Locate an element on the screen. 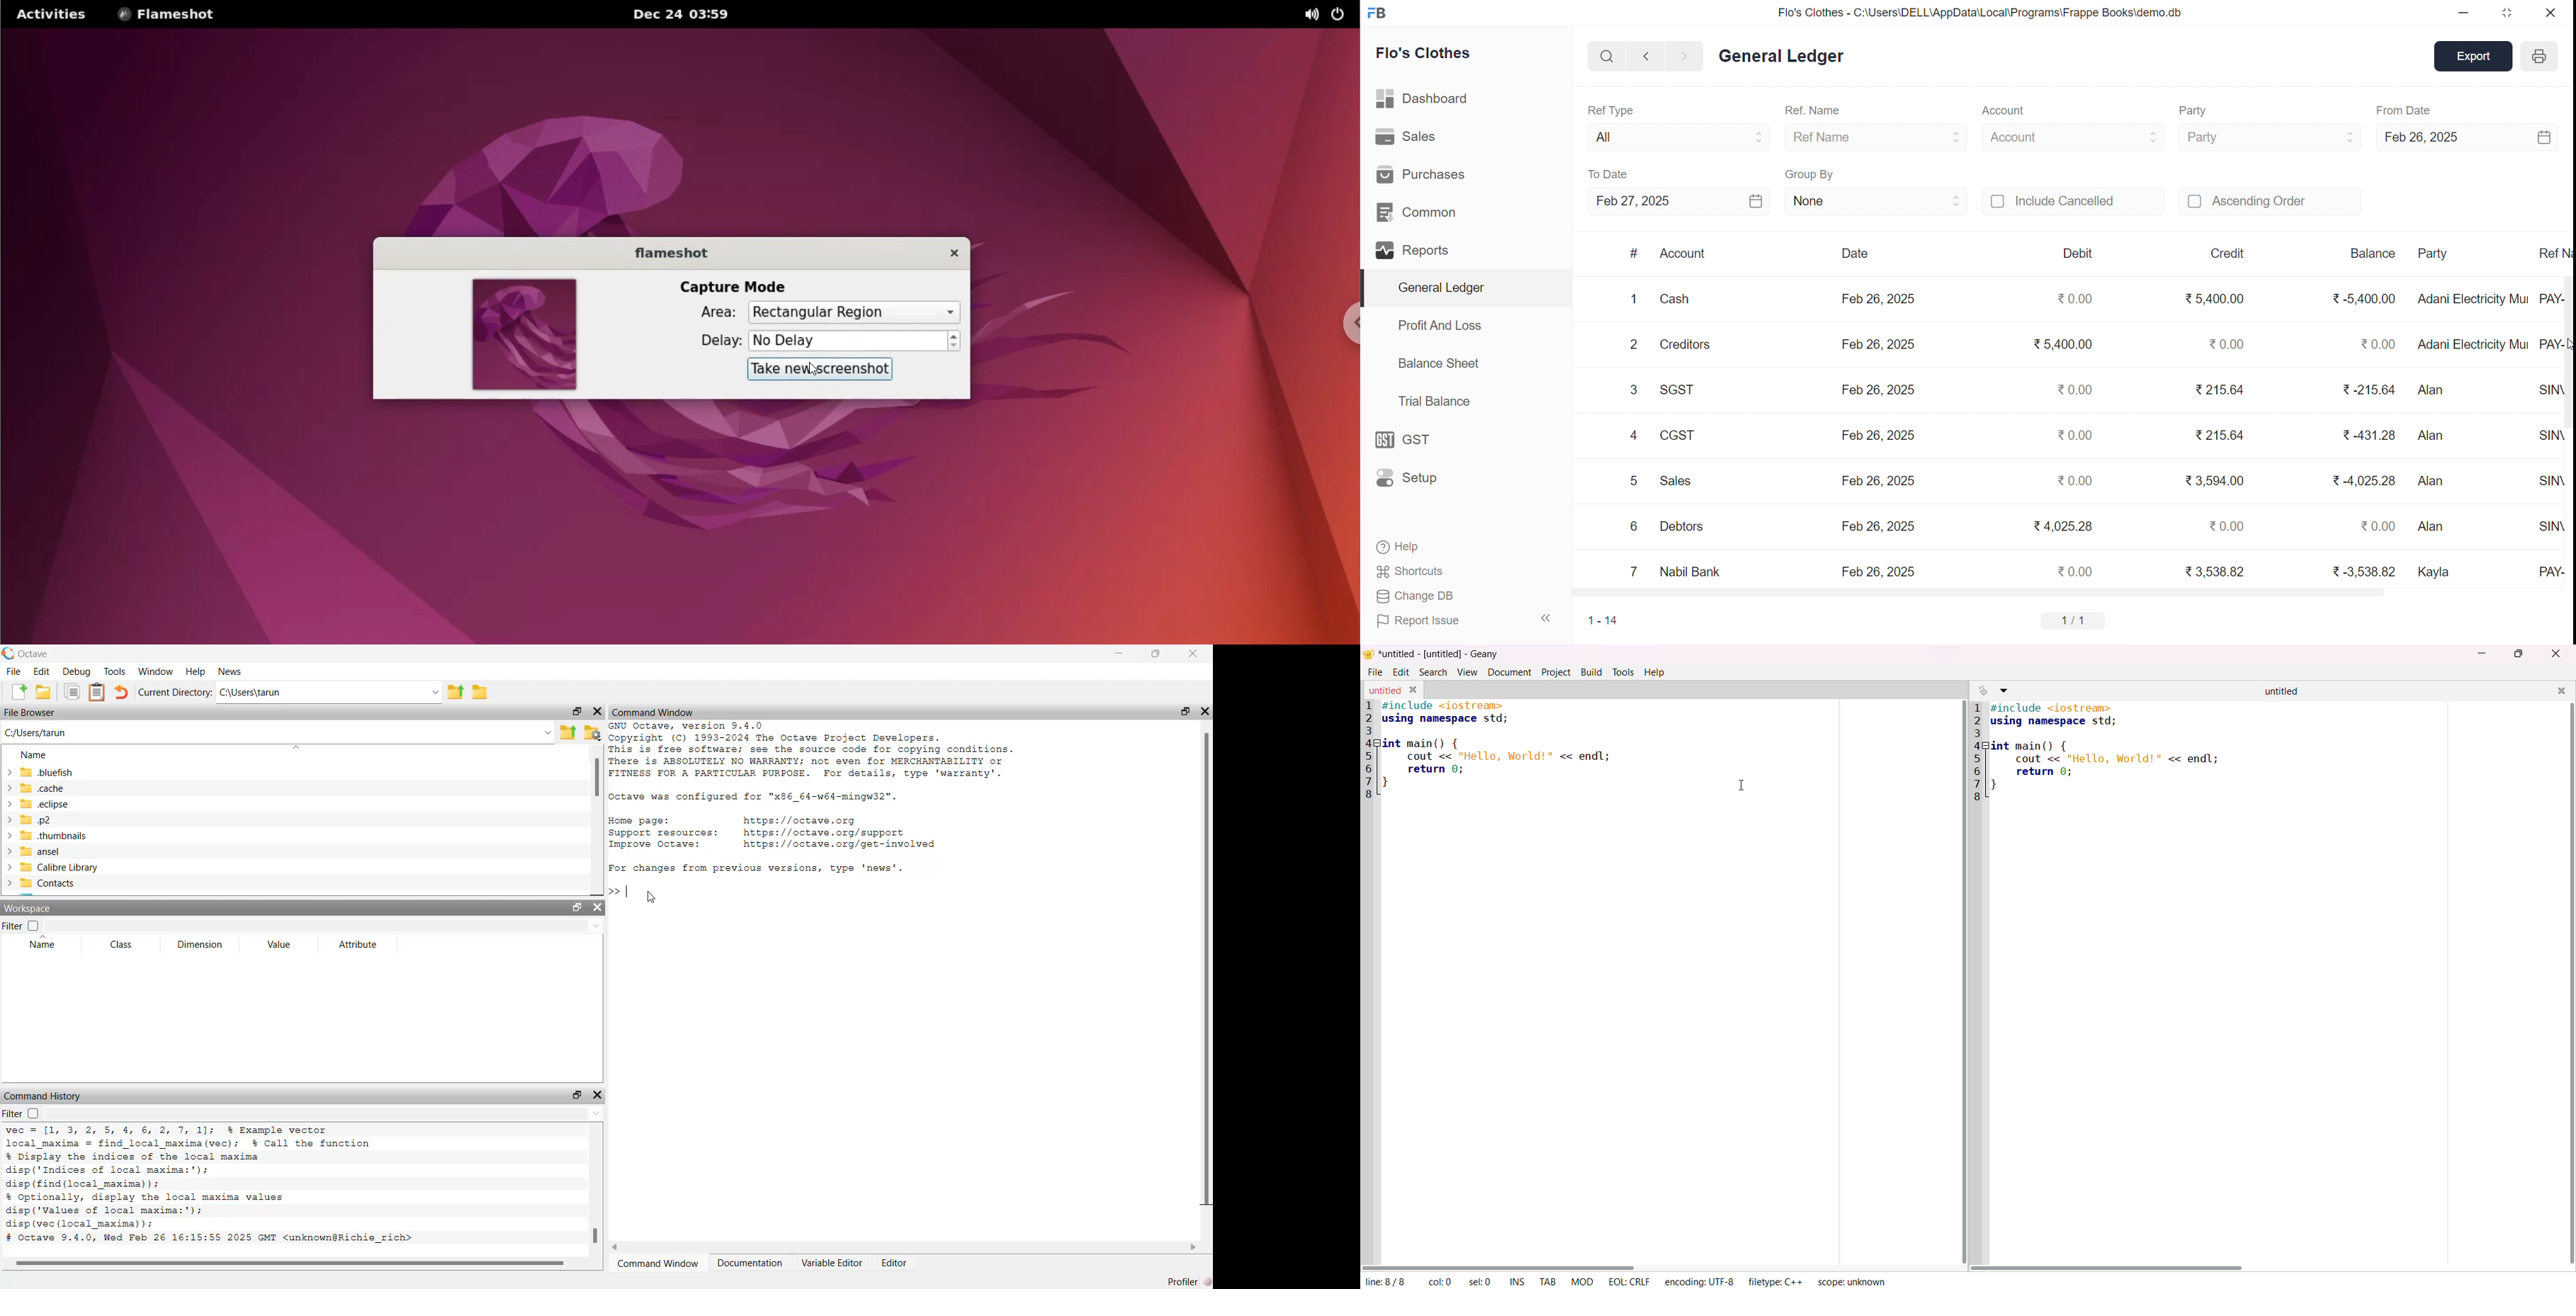  NAVIGATE BACKWARD is located at coordinates (1645, 55).